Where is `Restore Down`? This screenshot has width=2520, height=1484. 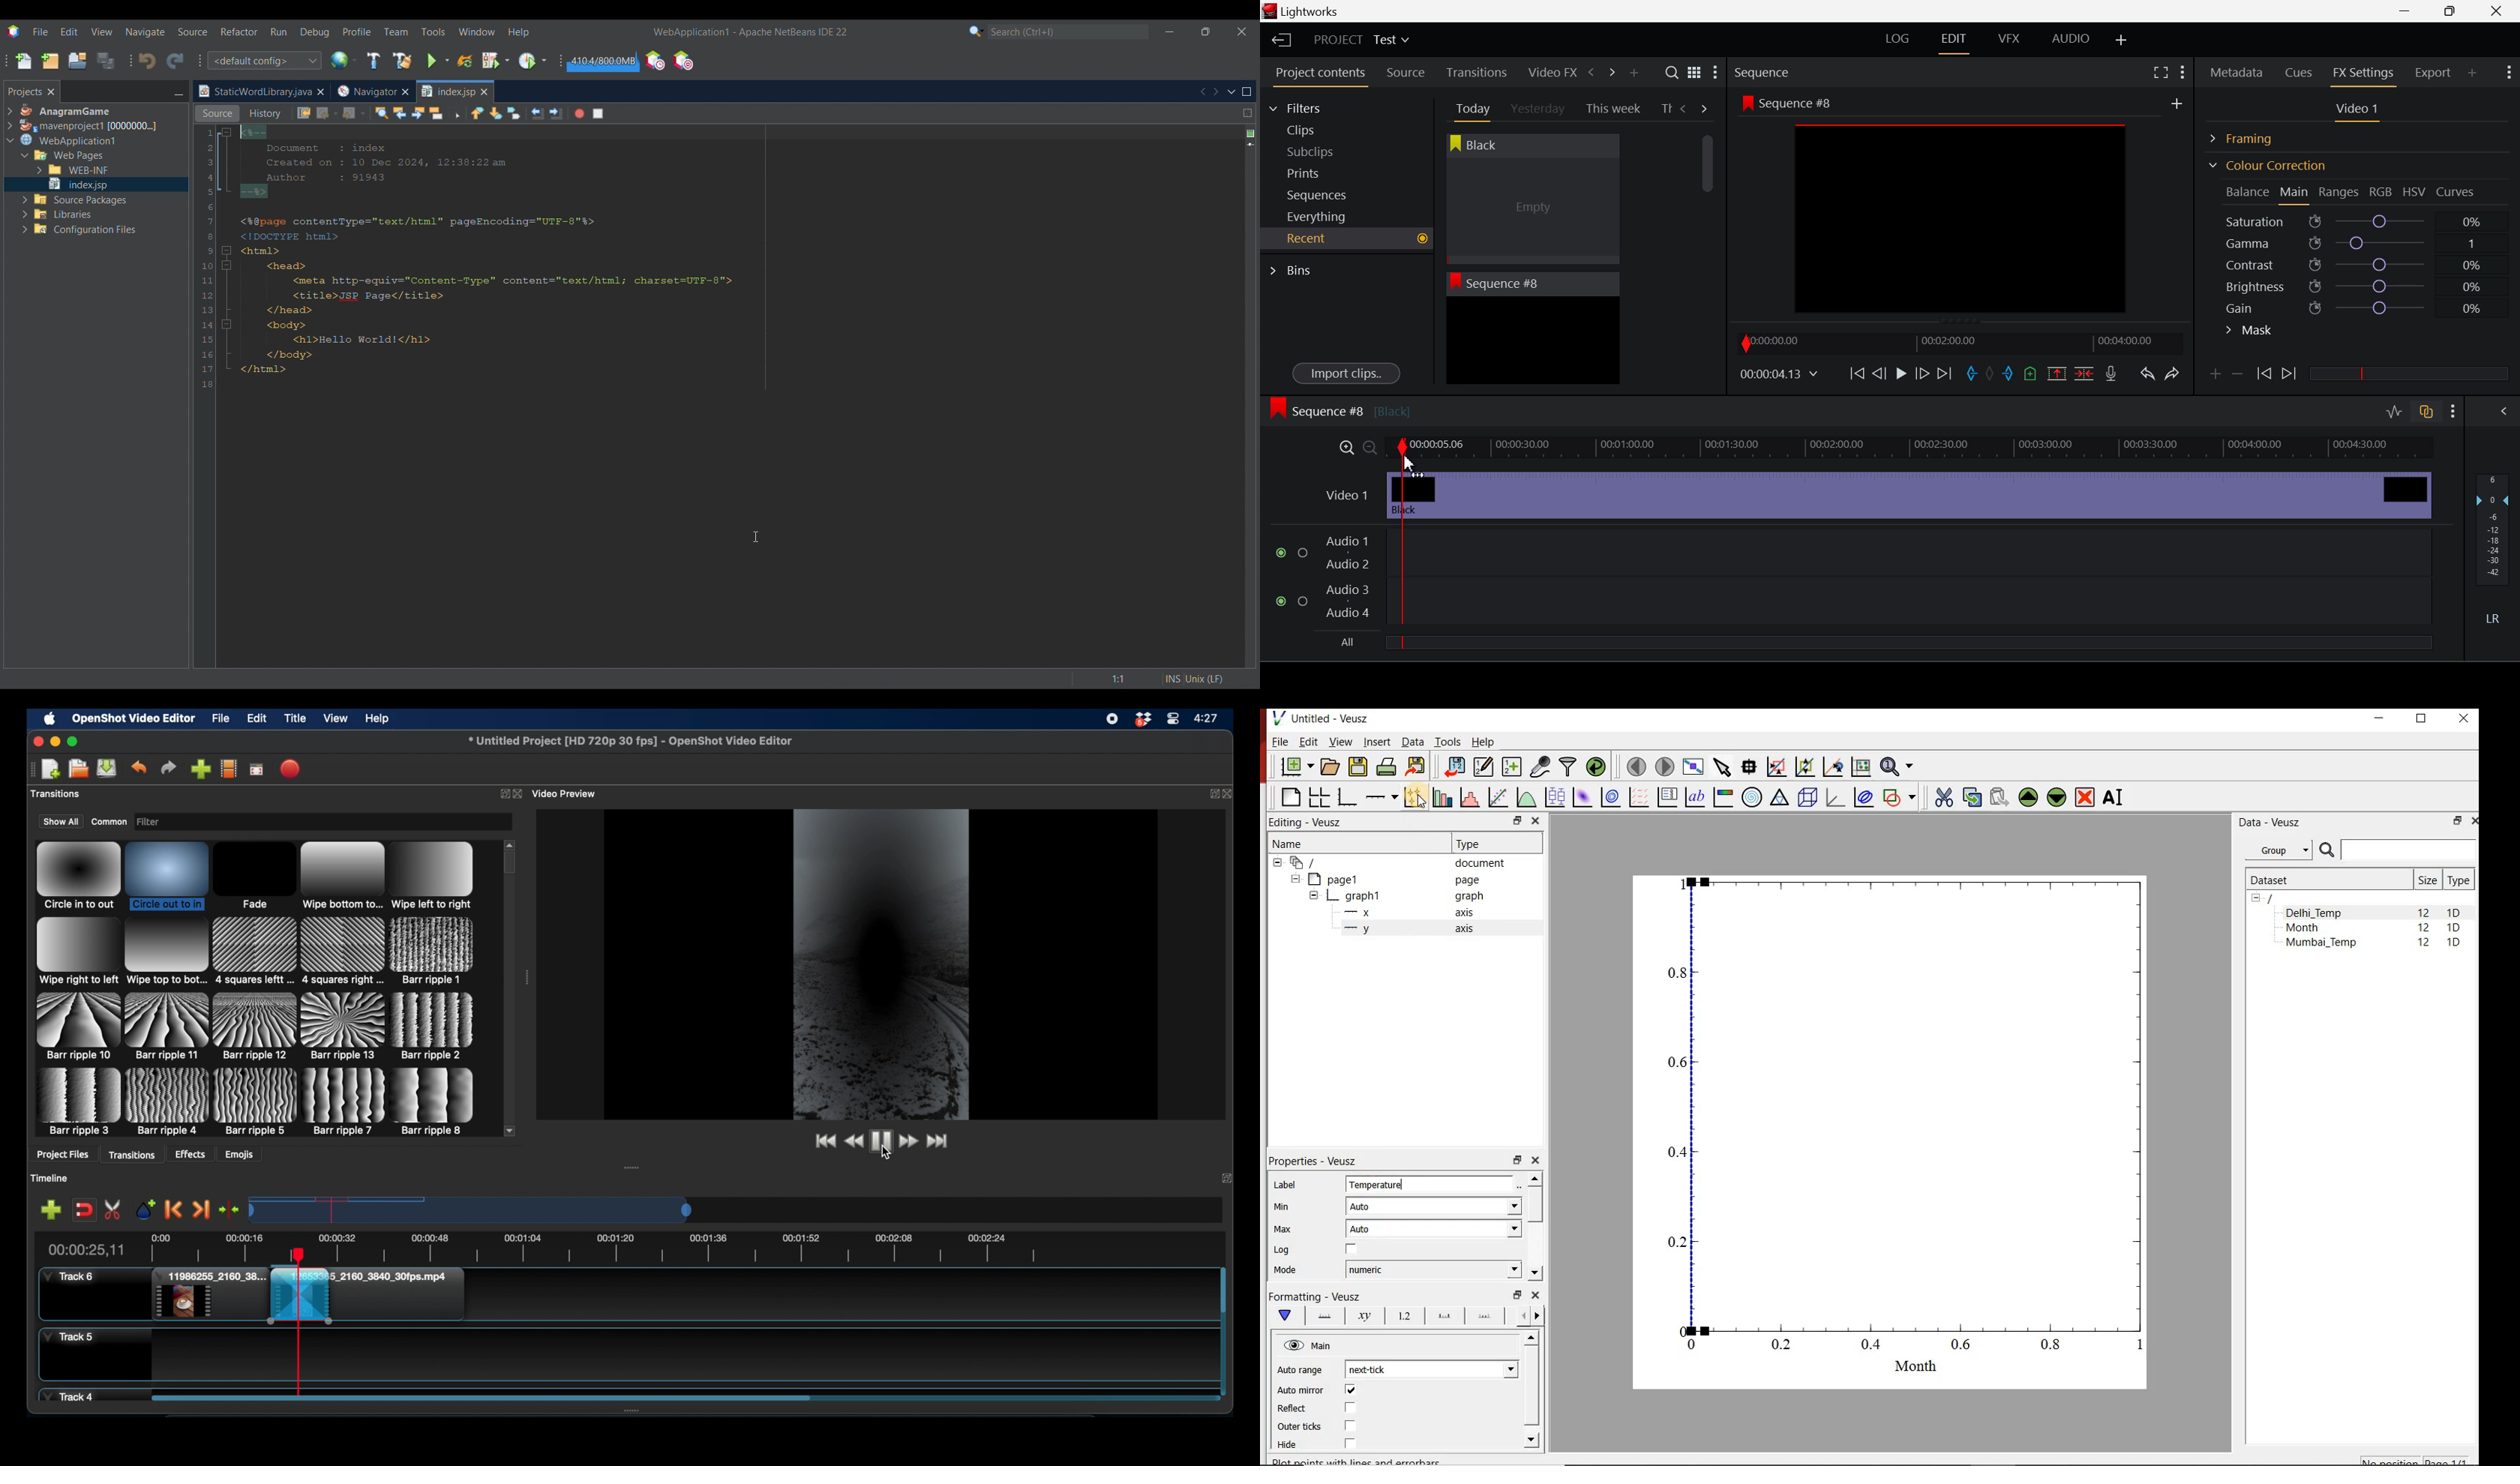
Restore Down is located at coordinates (2409, 11).